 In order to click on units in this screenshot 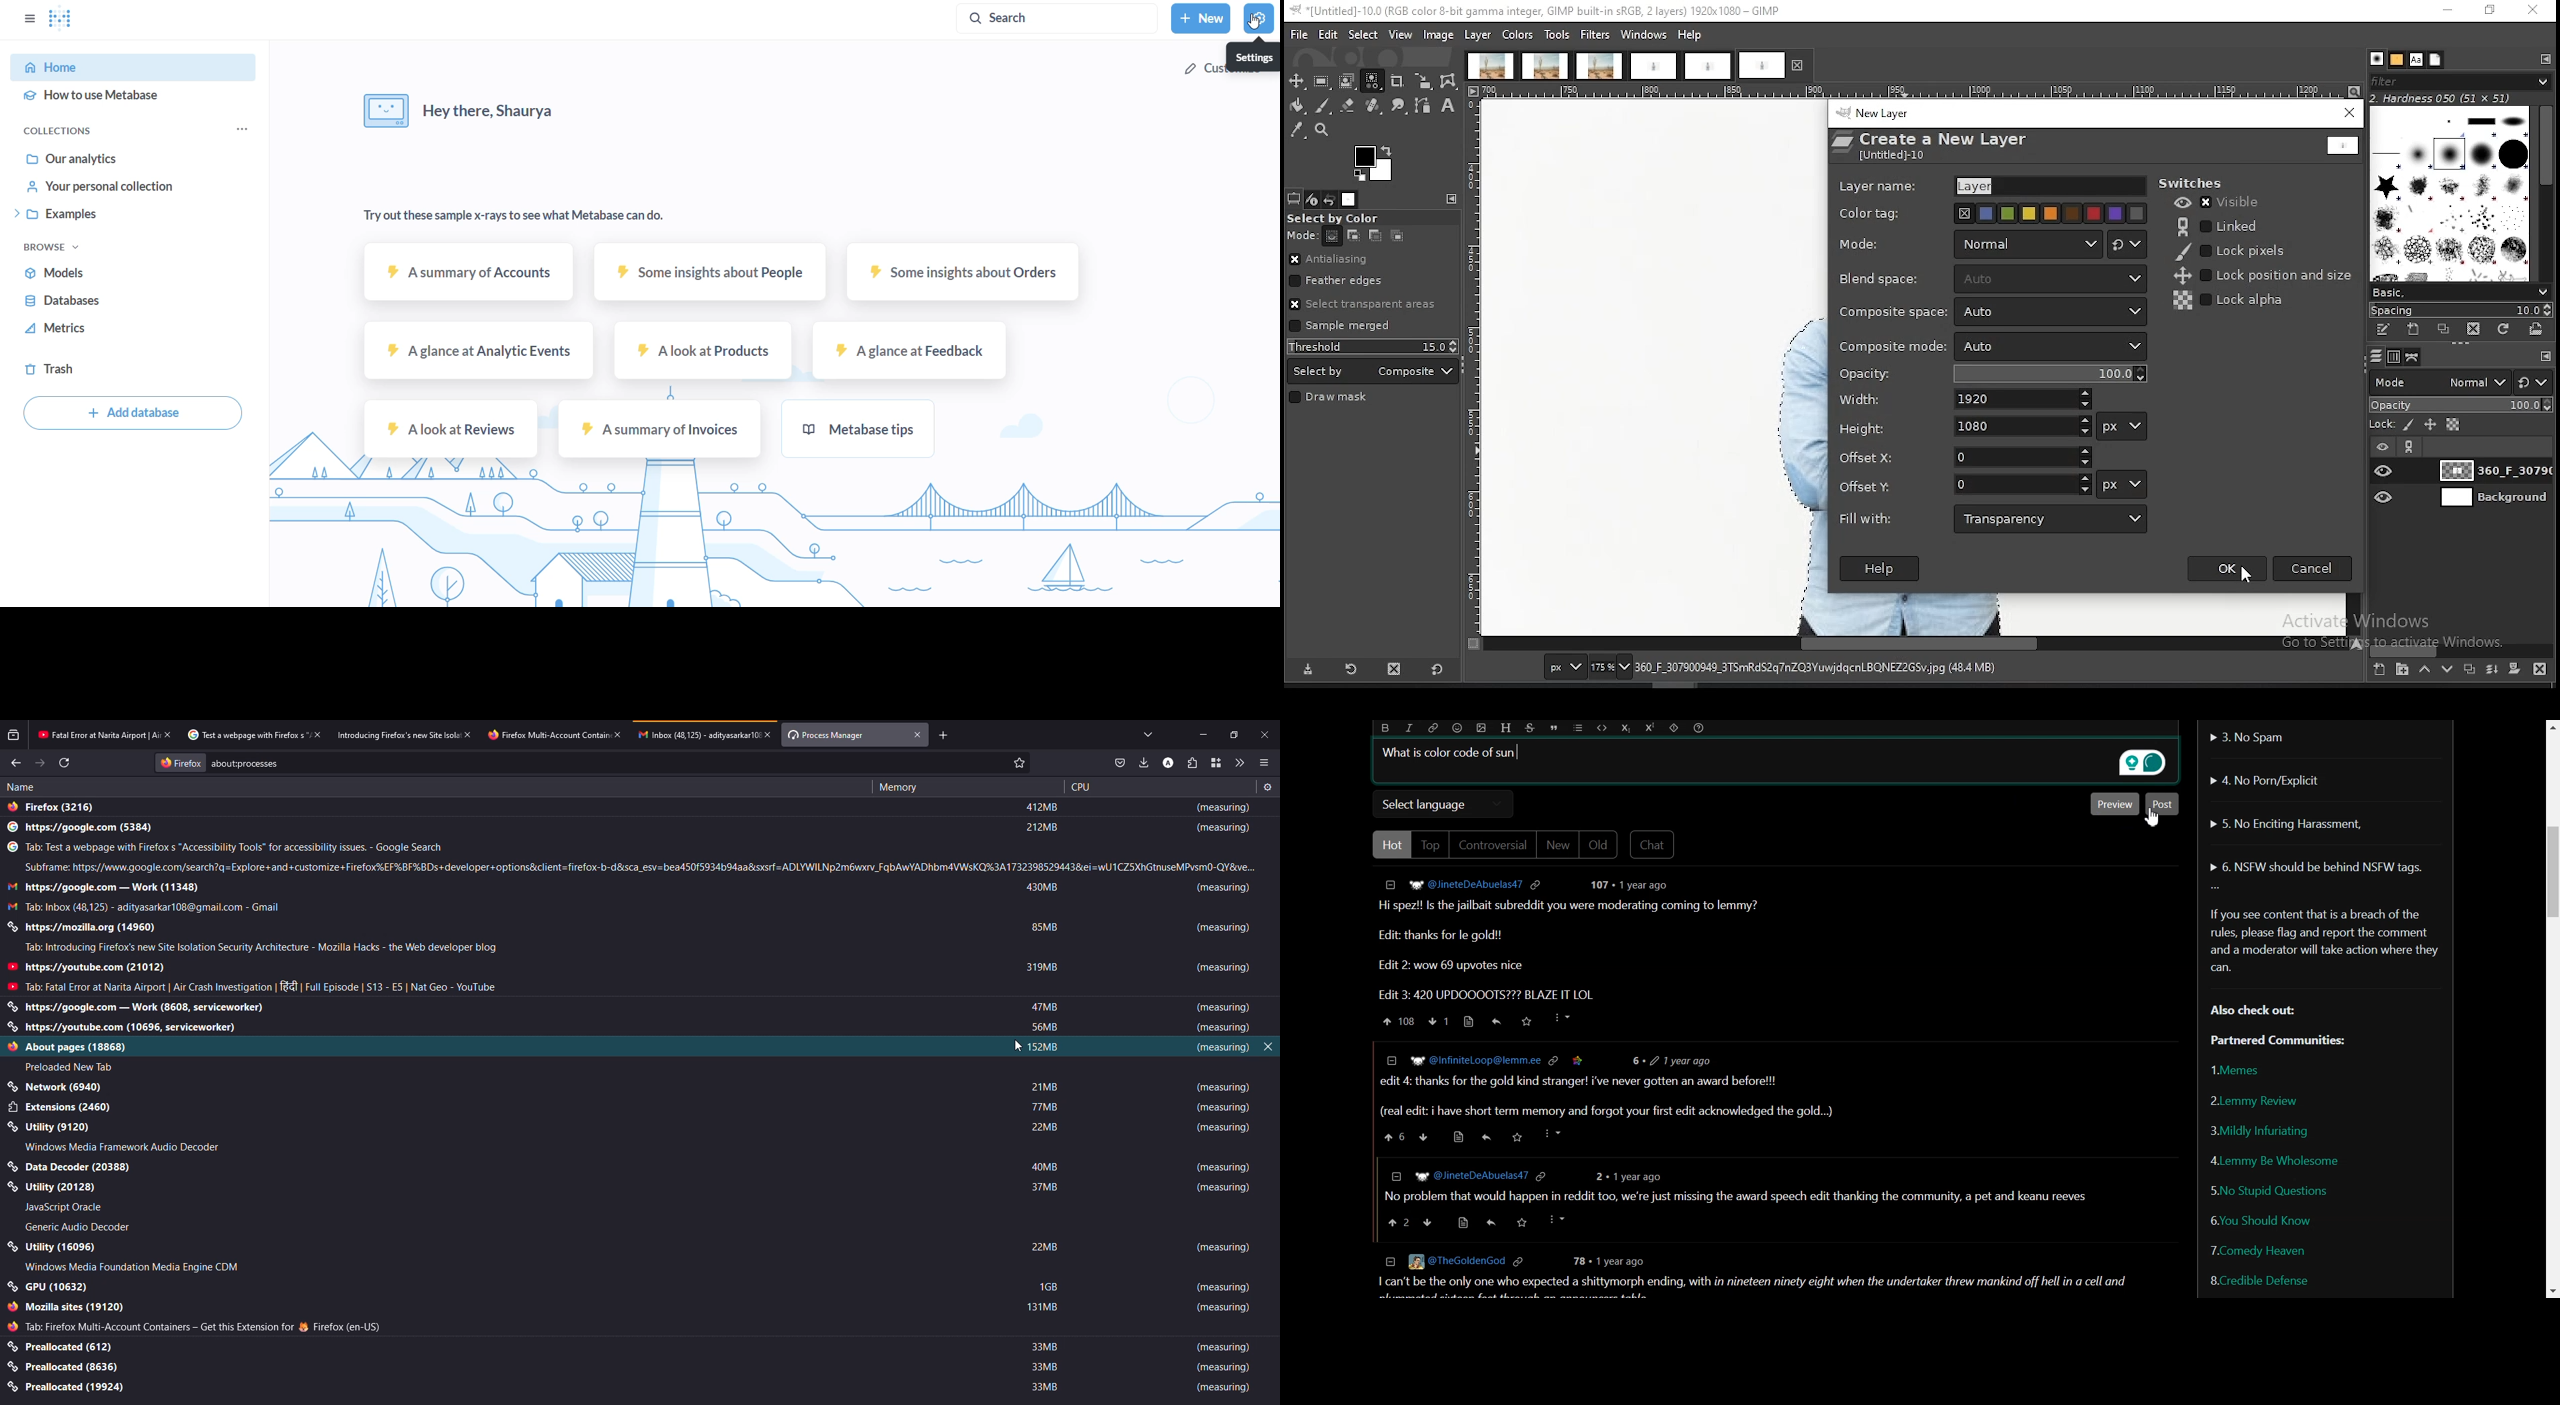, I will do `click(2122, 484)`.